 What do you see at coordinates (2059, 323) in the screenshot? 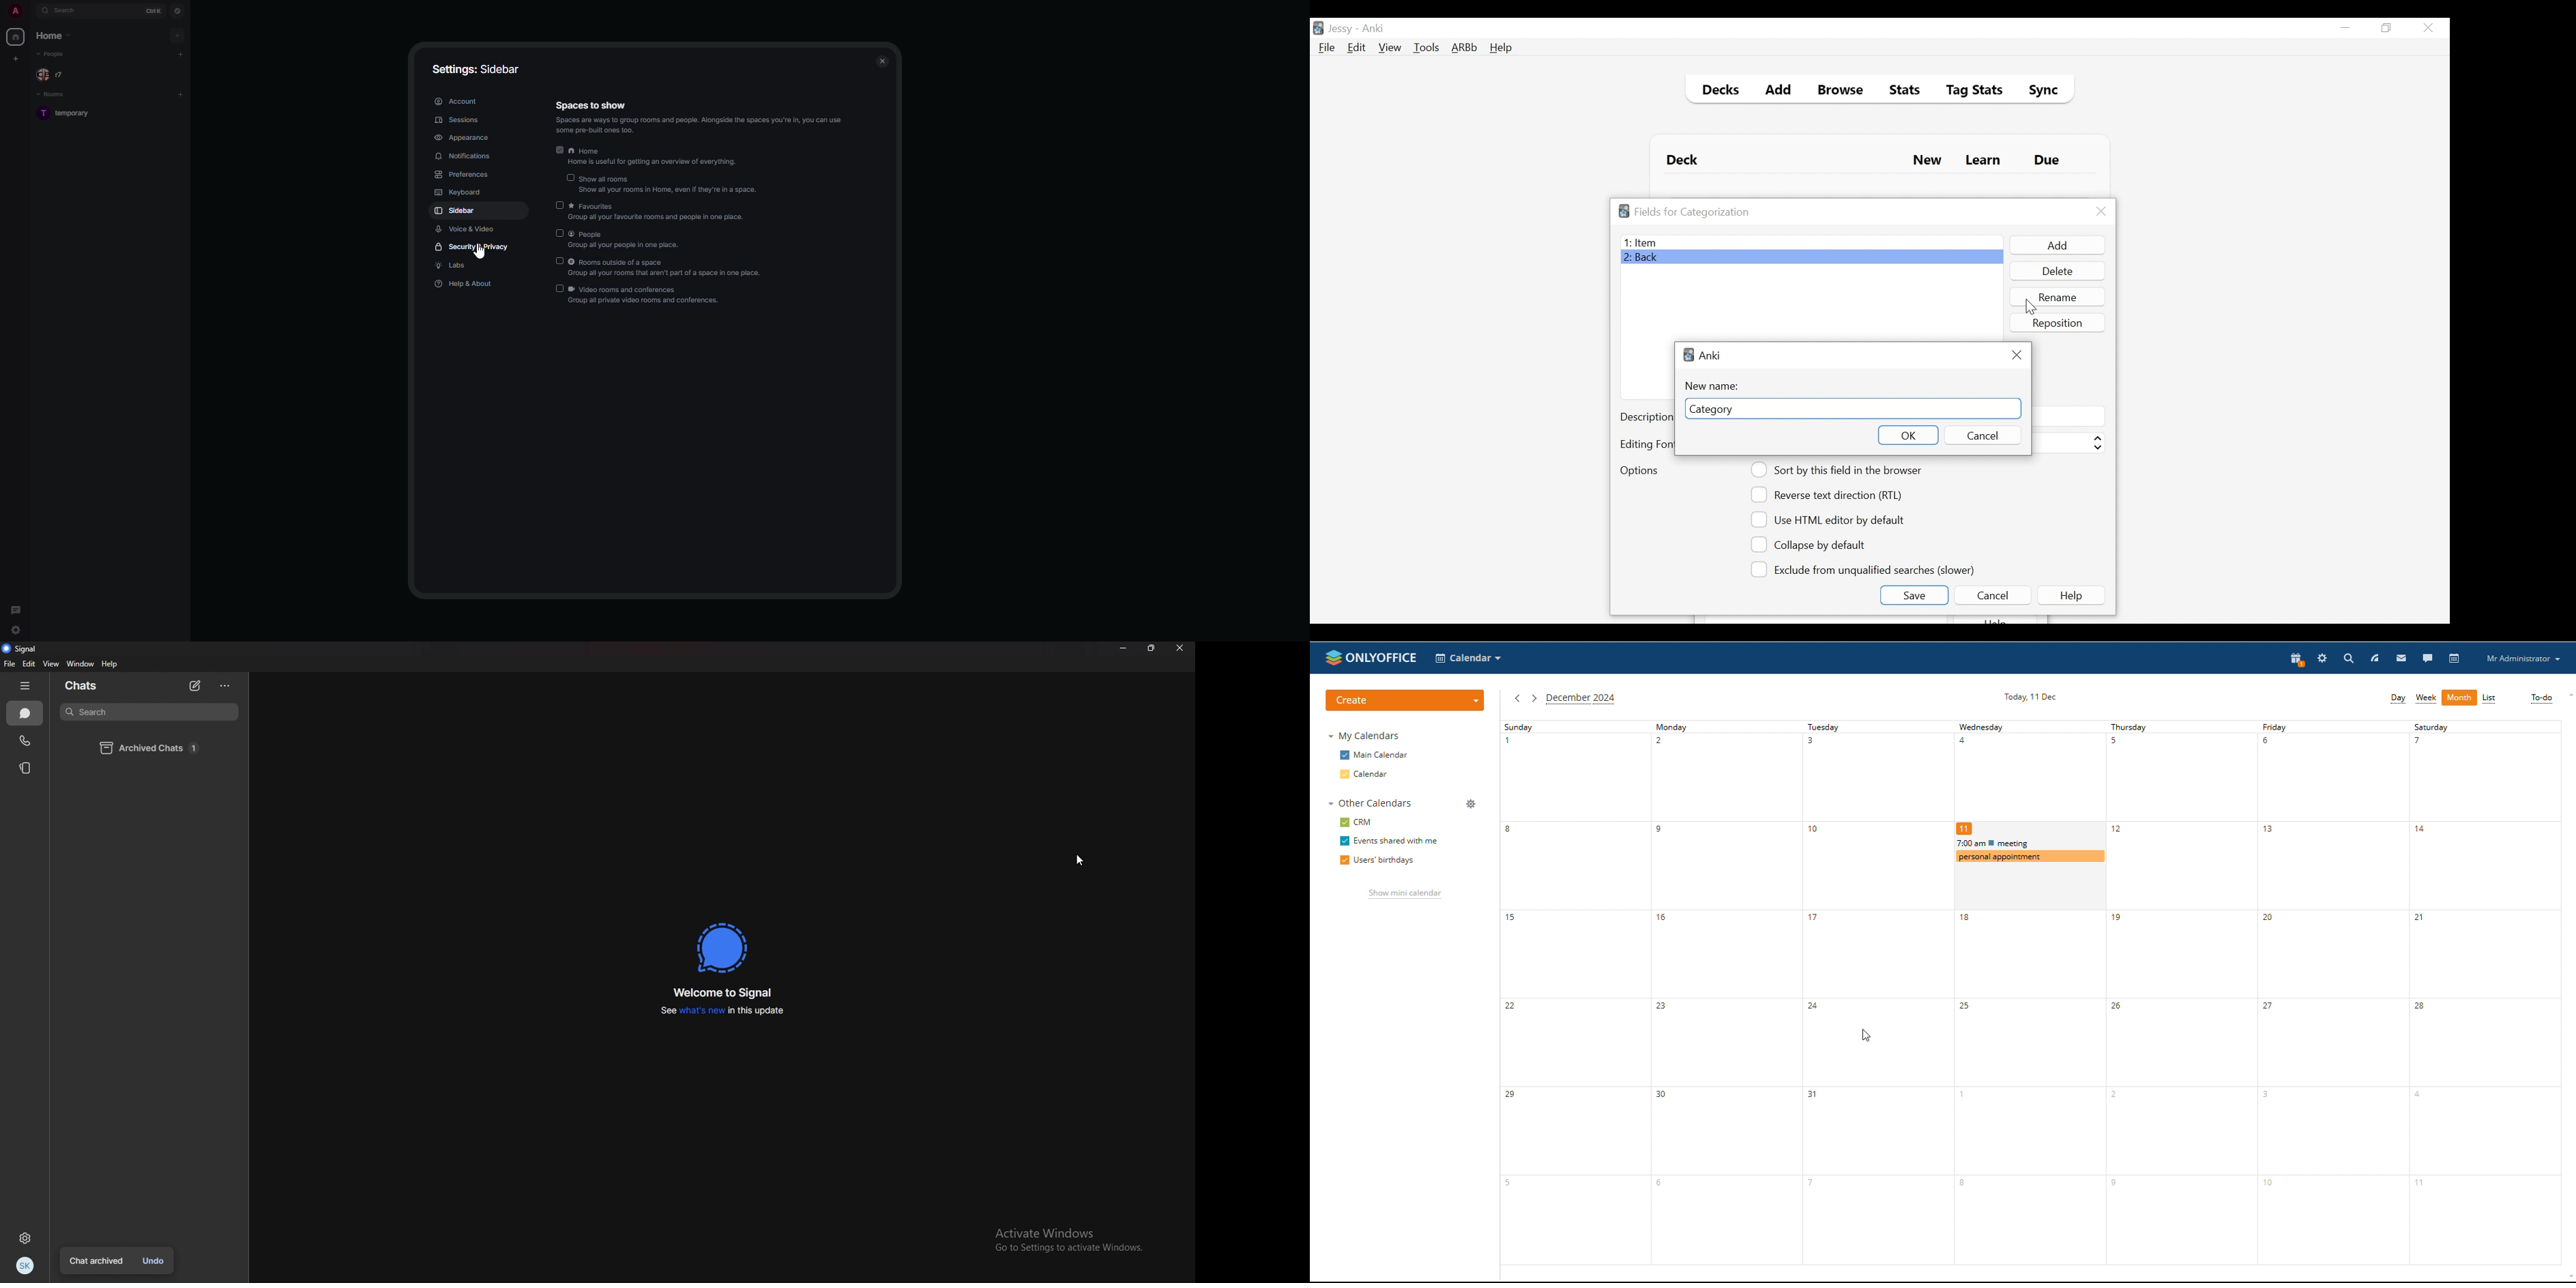
I see `Reposition` at bounding box center [2059, 323].